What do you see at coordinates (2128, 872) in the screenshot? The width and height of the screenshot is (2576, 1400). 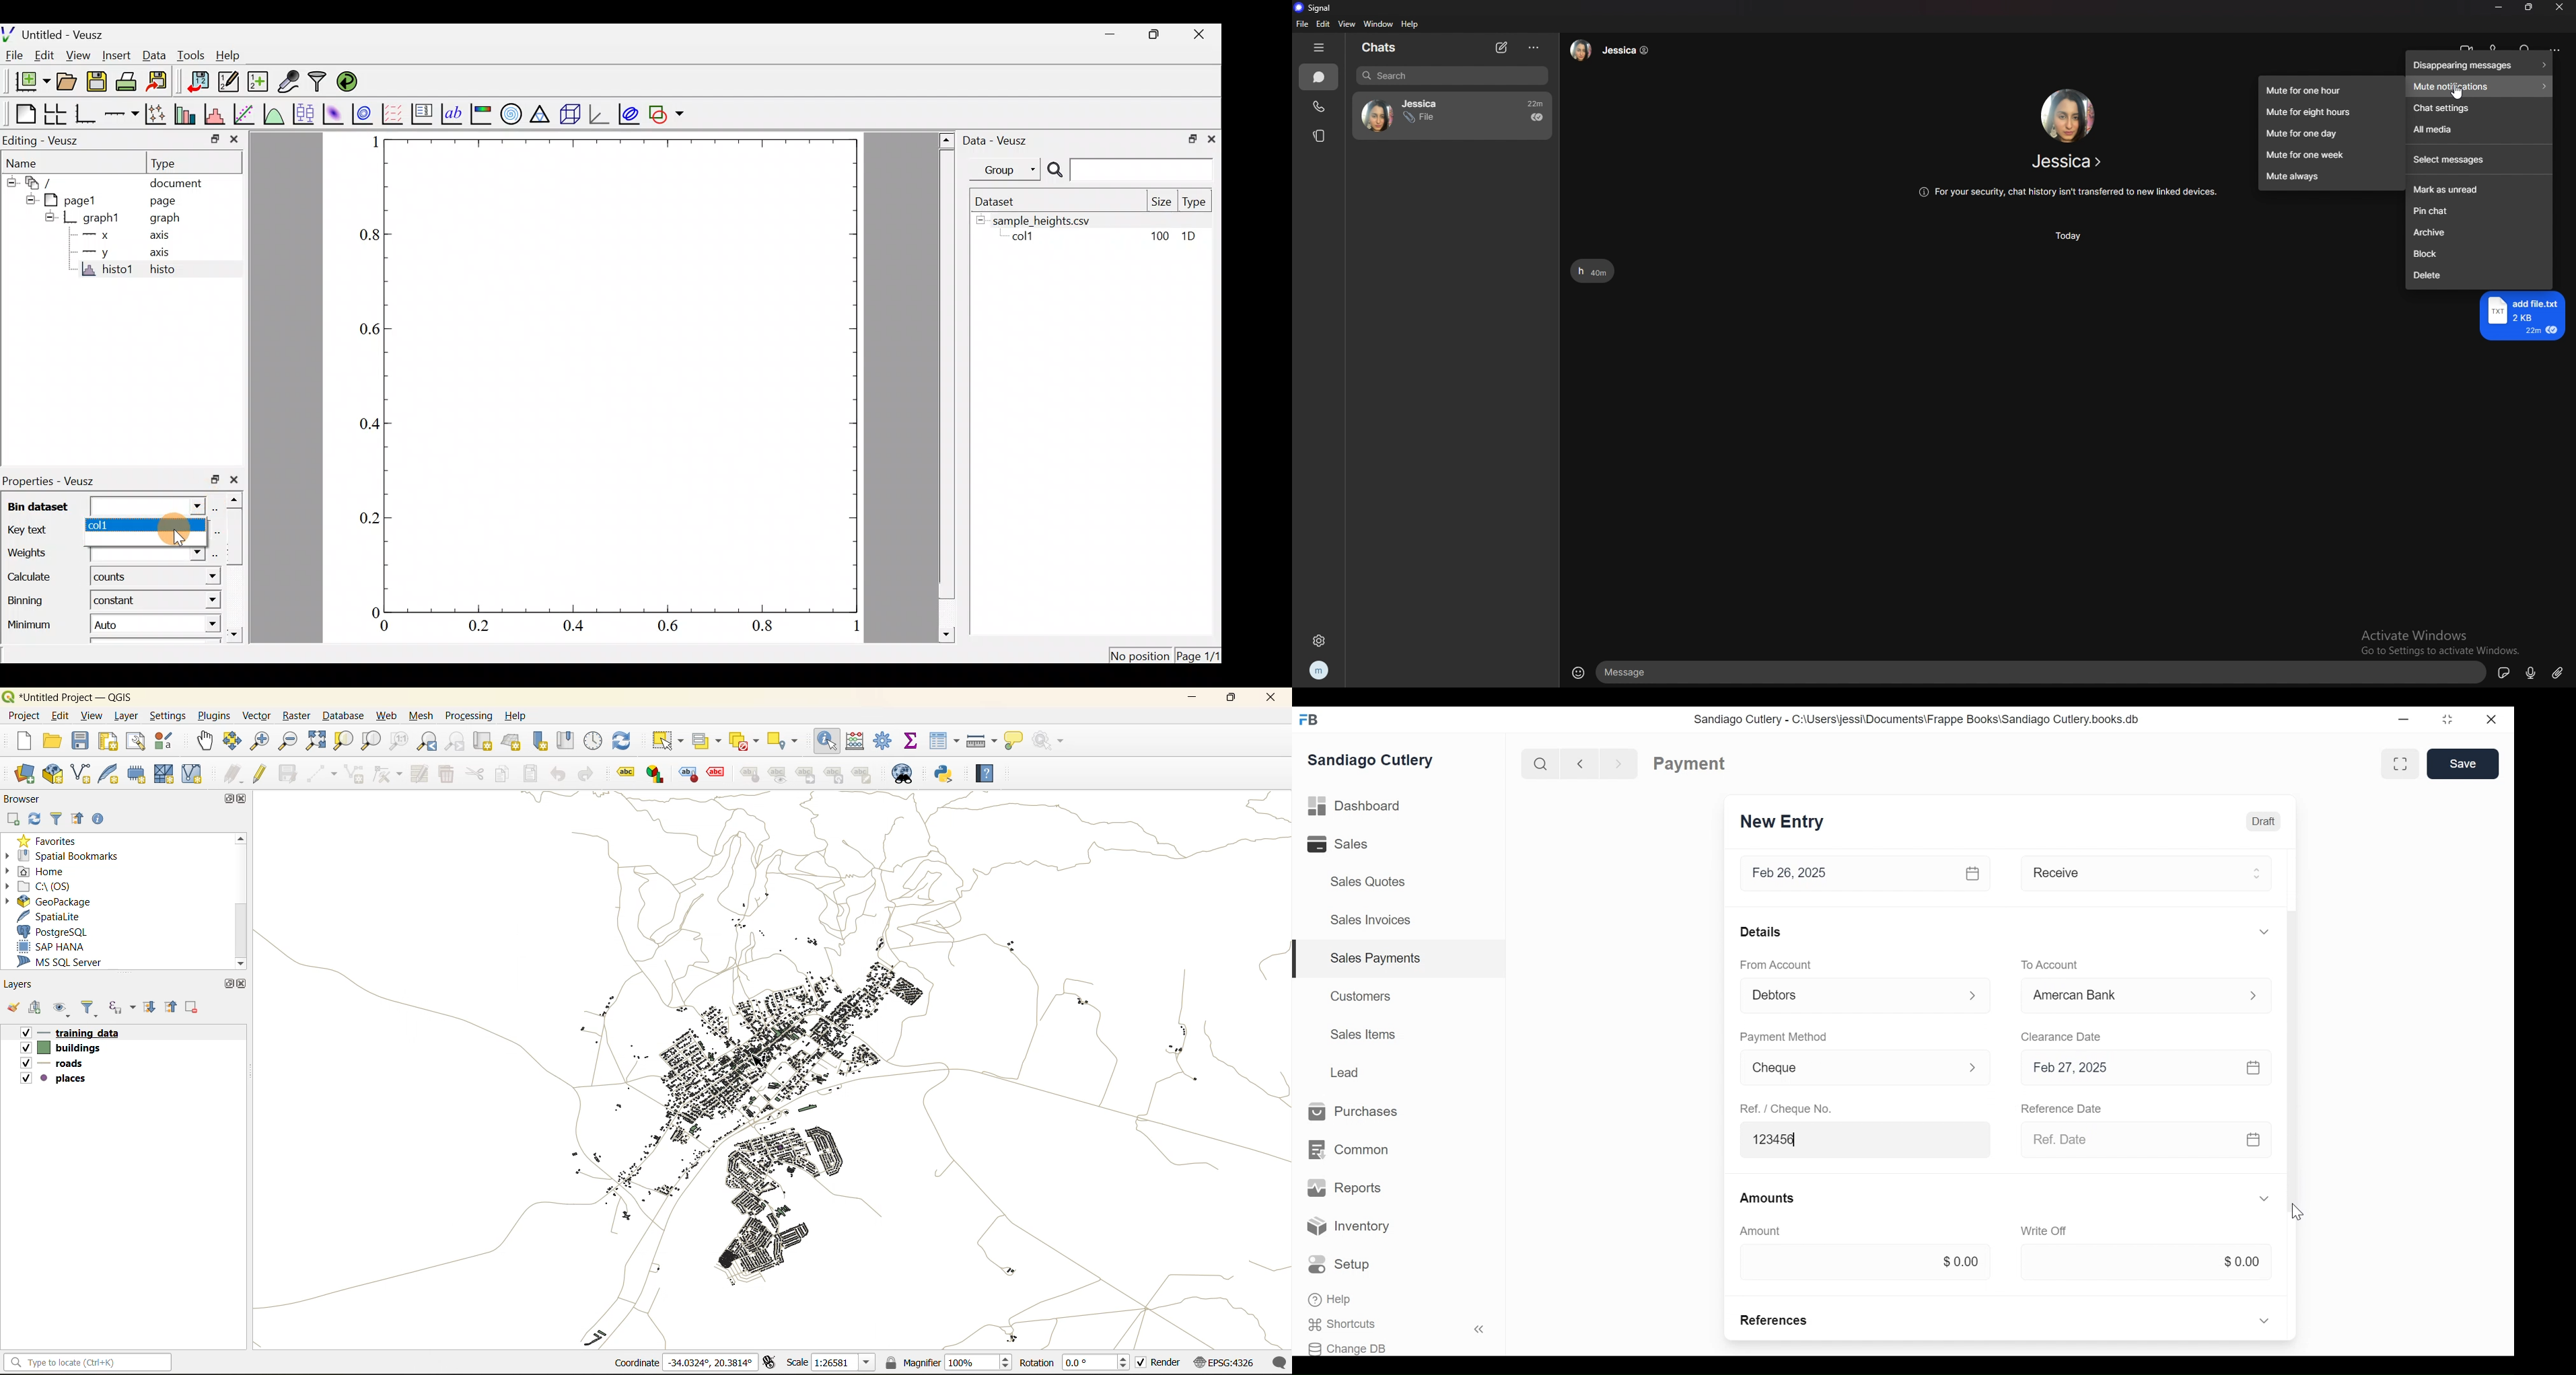 I see `Receive` at bounding box center [2128, 872].